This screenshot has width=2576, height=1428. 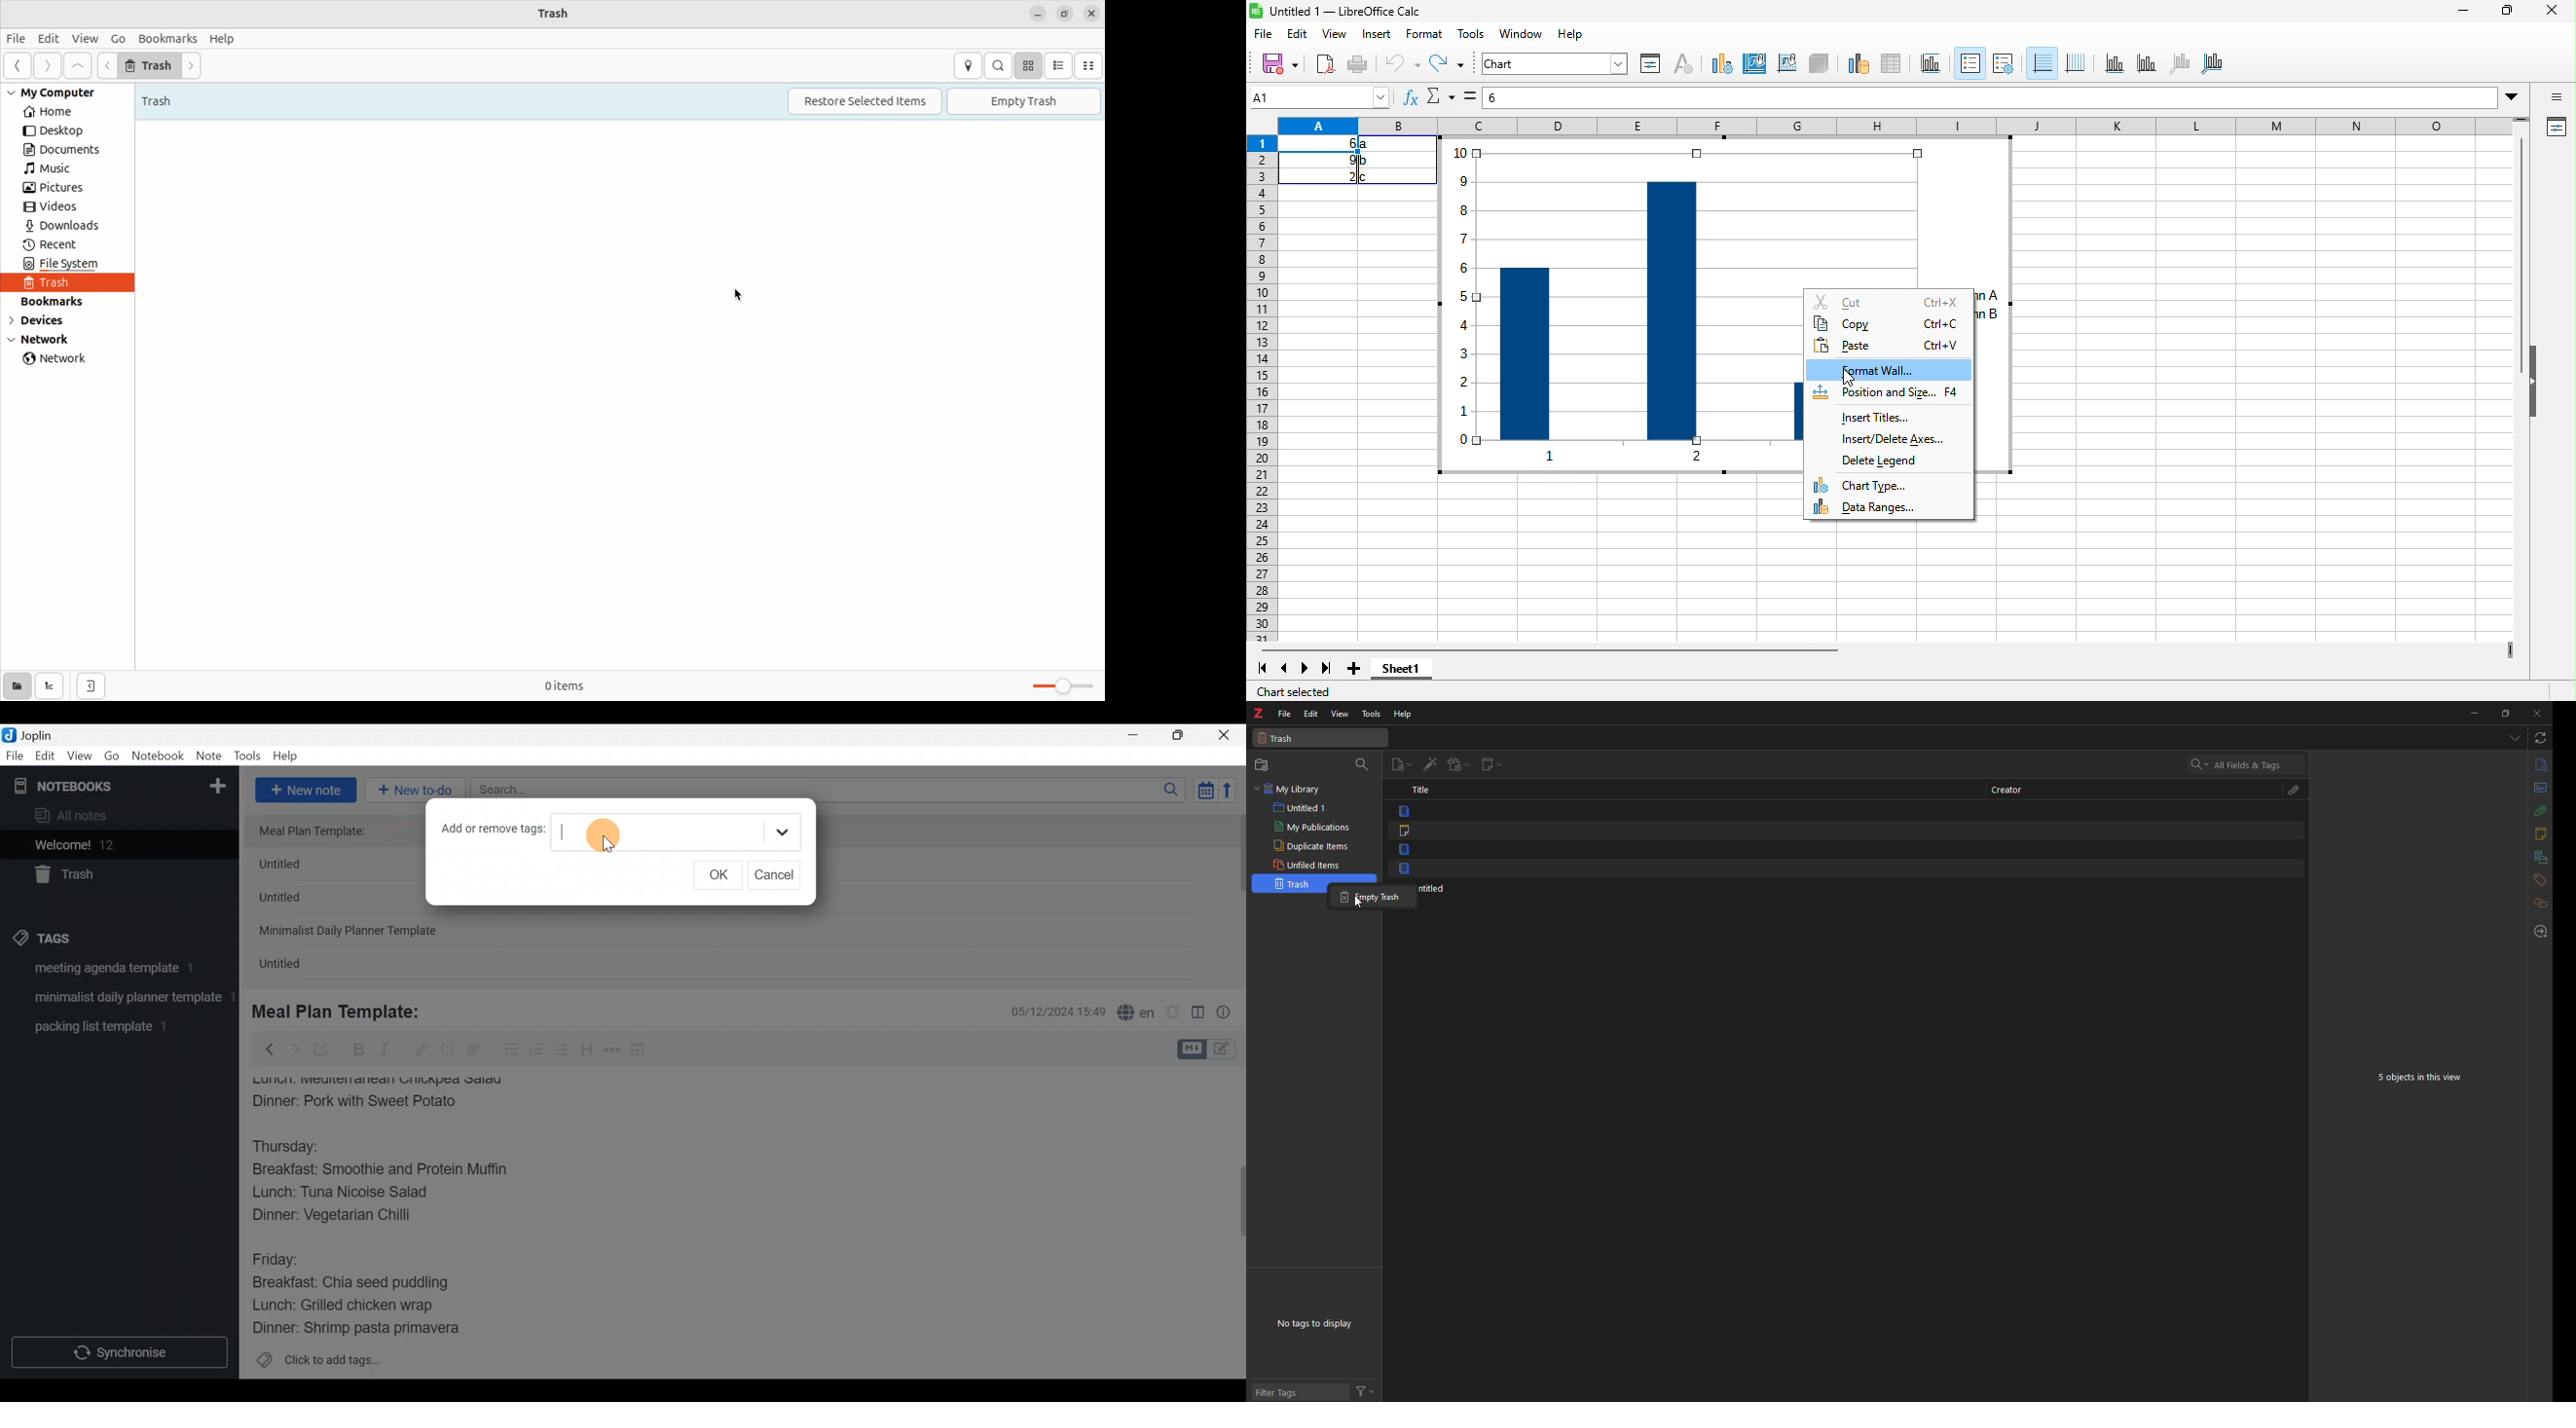 I want to click on Tag 2, so click(x=119, y=999).